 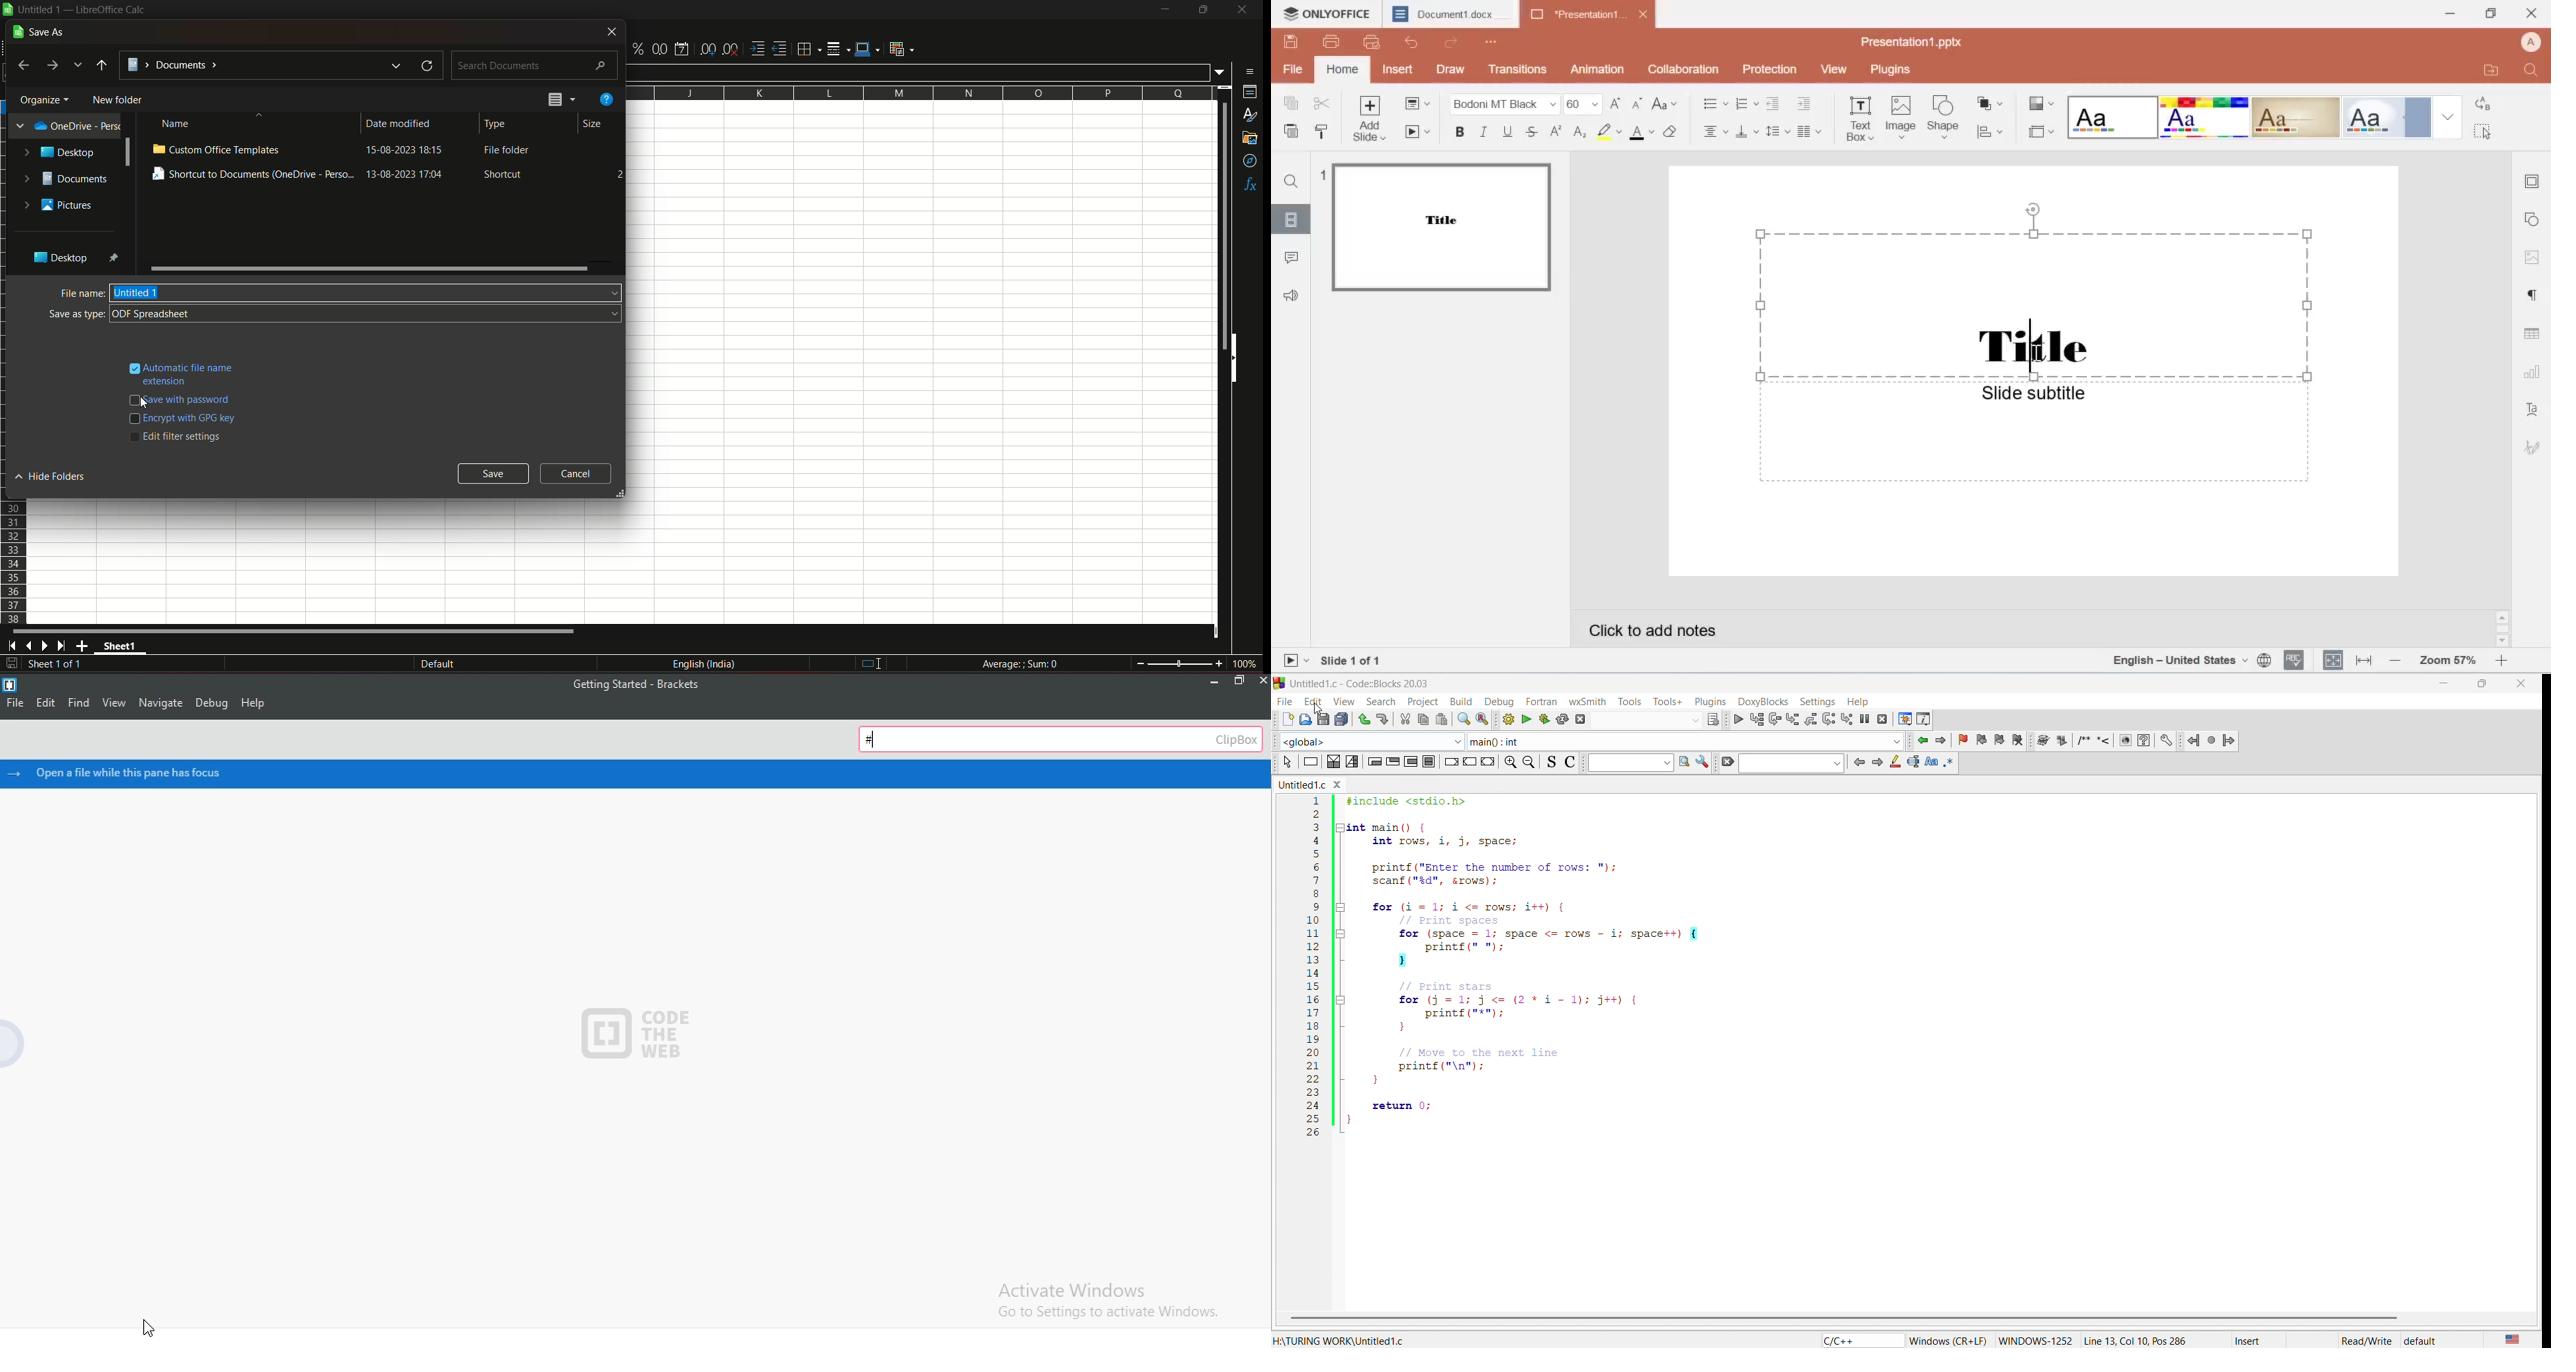 What do you see at coordinates (1610, 132) in the screenshot?
I see `color` at bounding box center [1610, 132].